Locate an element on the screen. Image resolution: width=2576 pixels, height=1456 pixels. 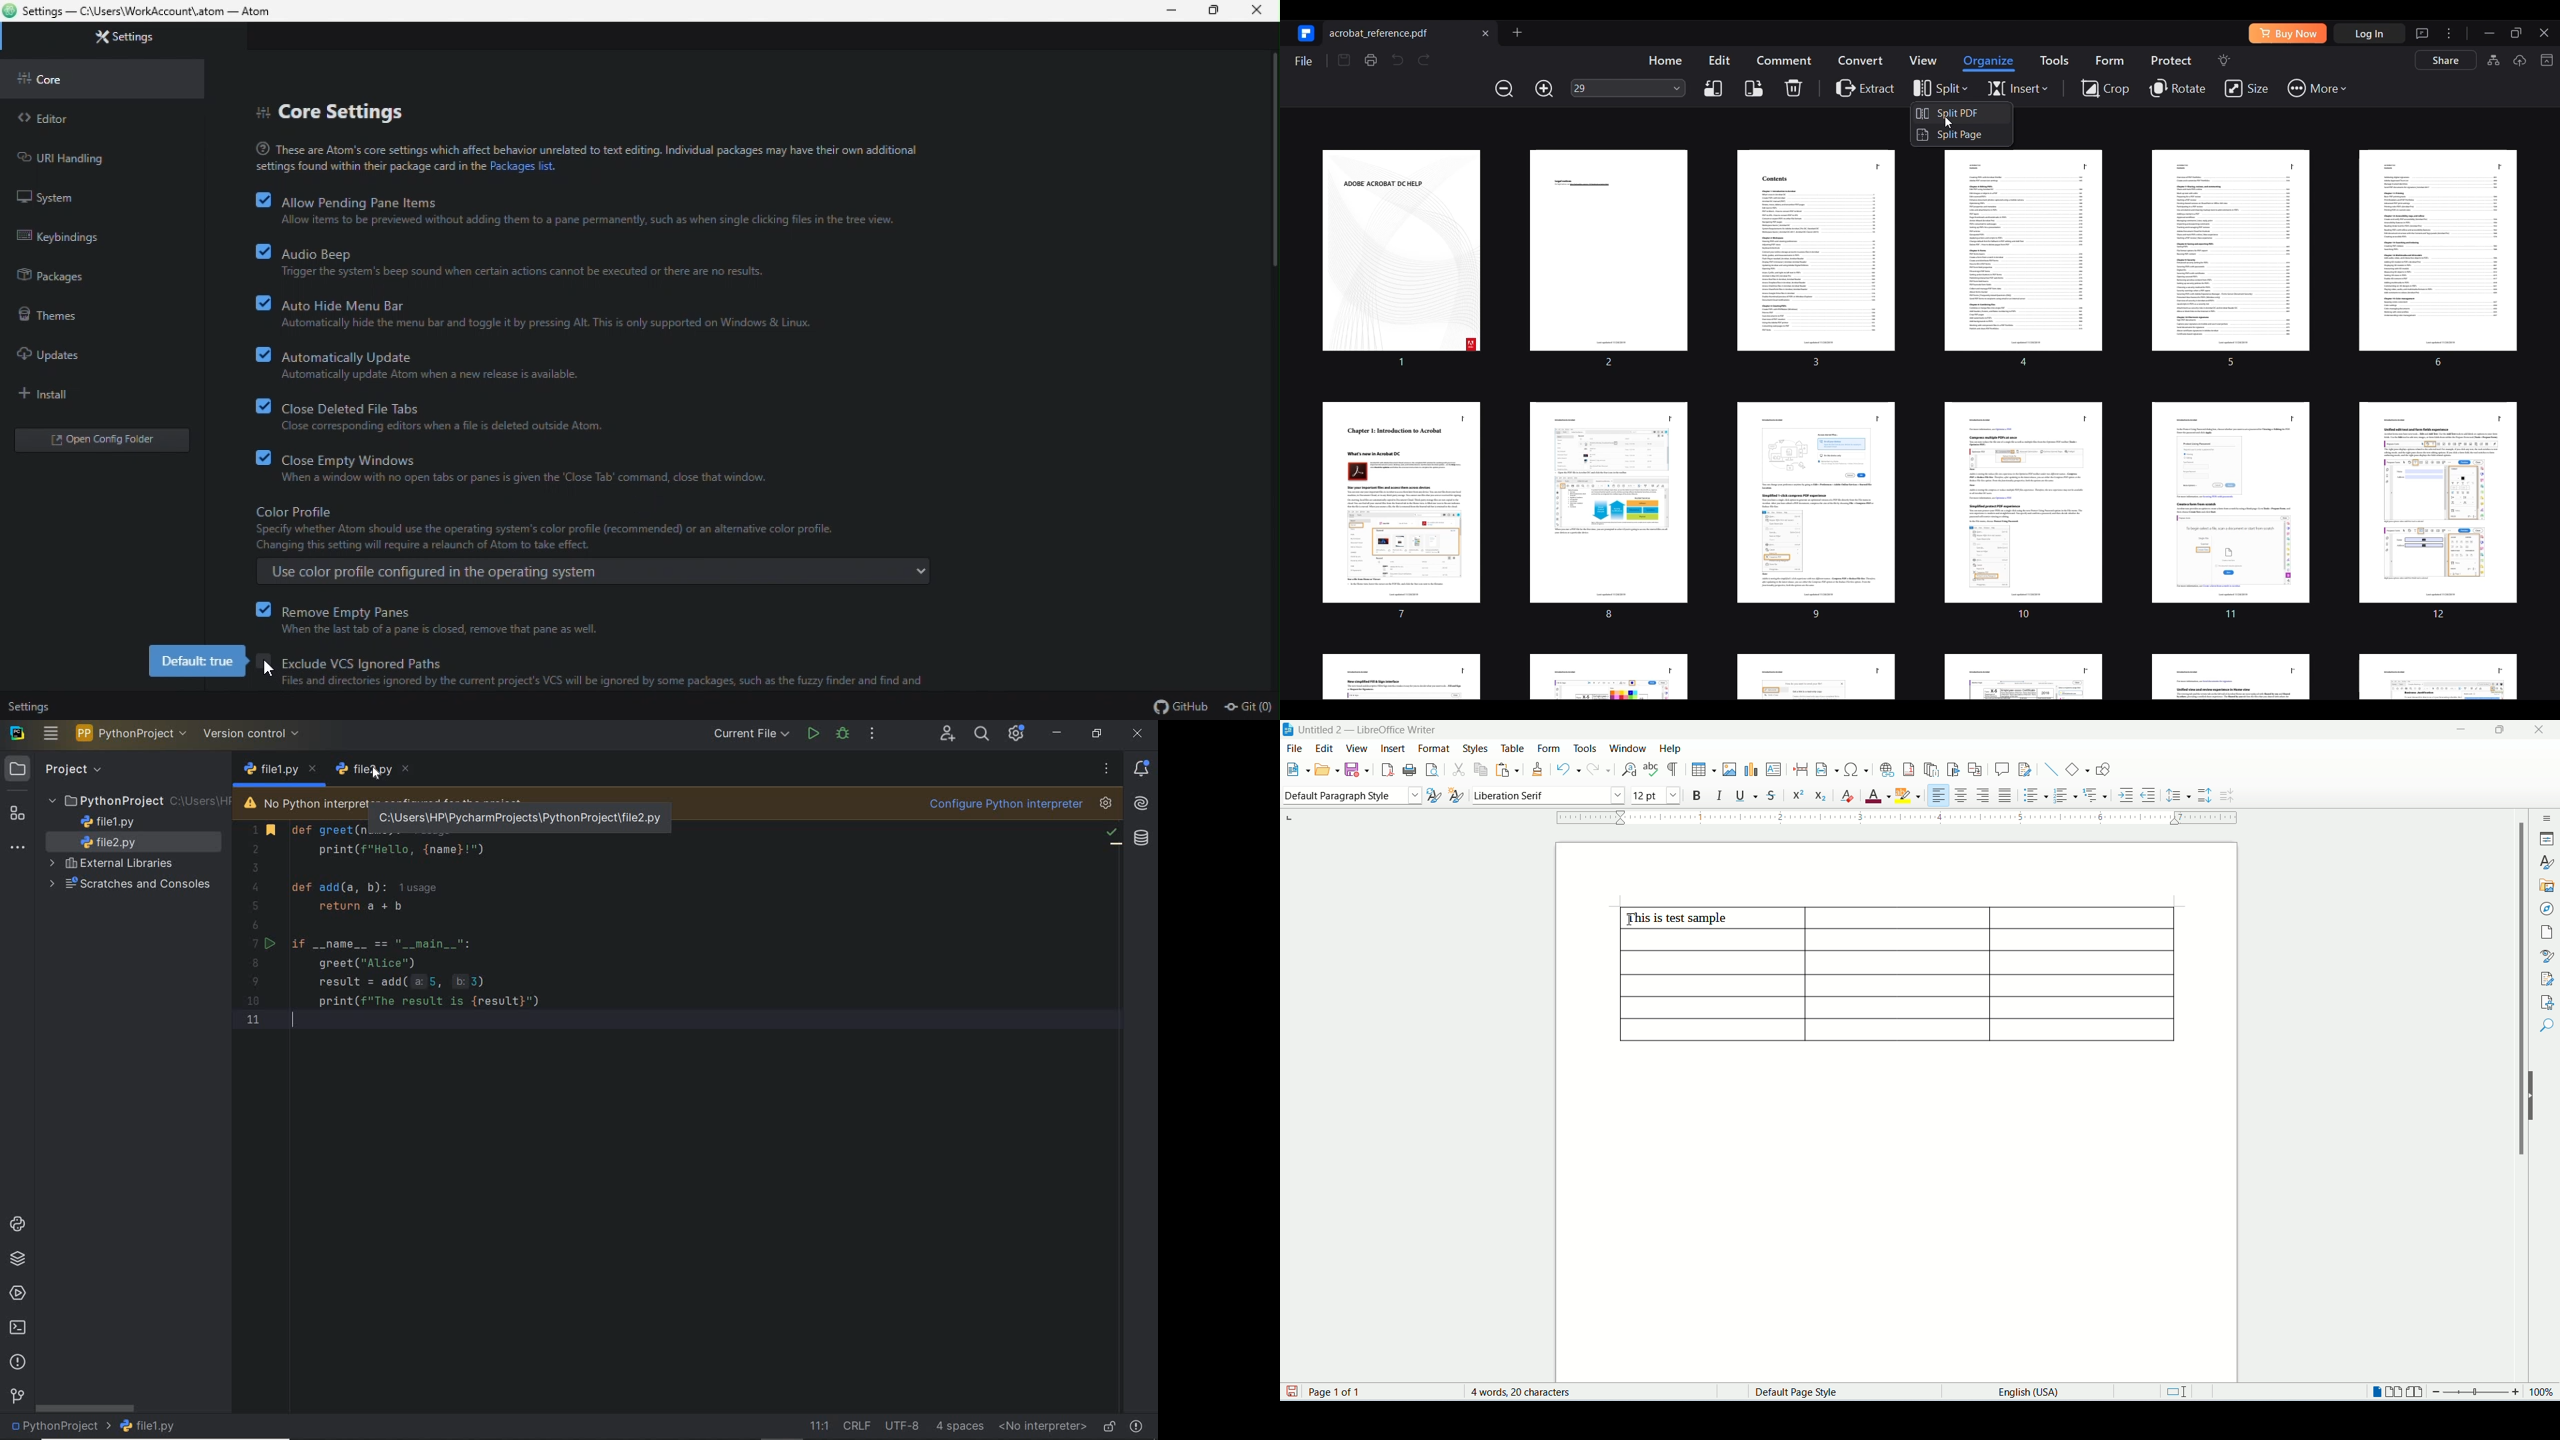
increase indent is located at coordinates (2127, 795).